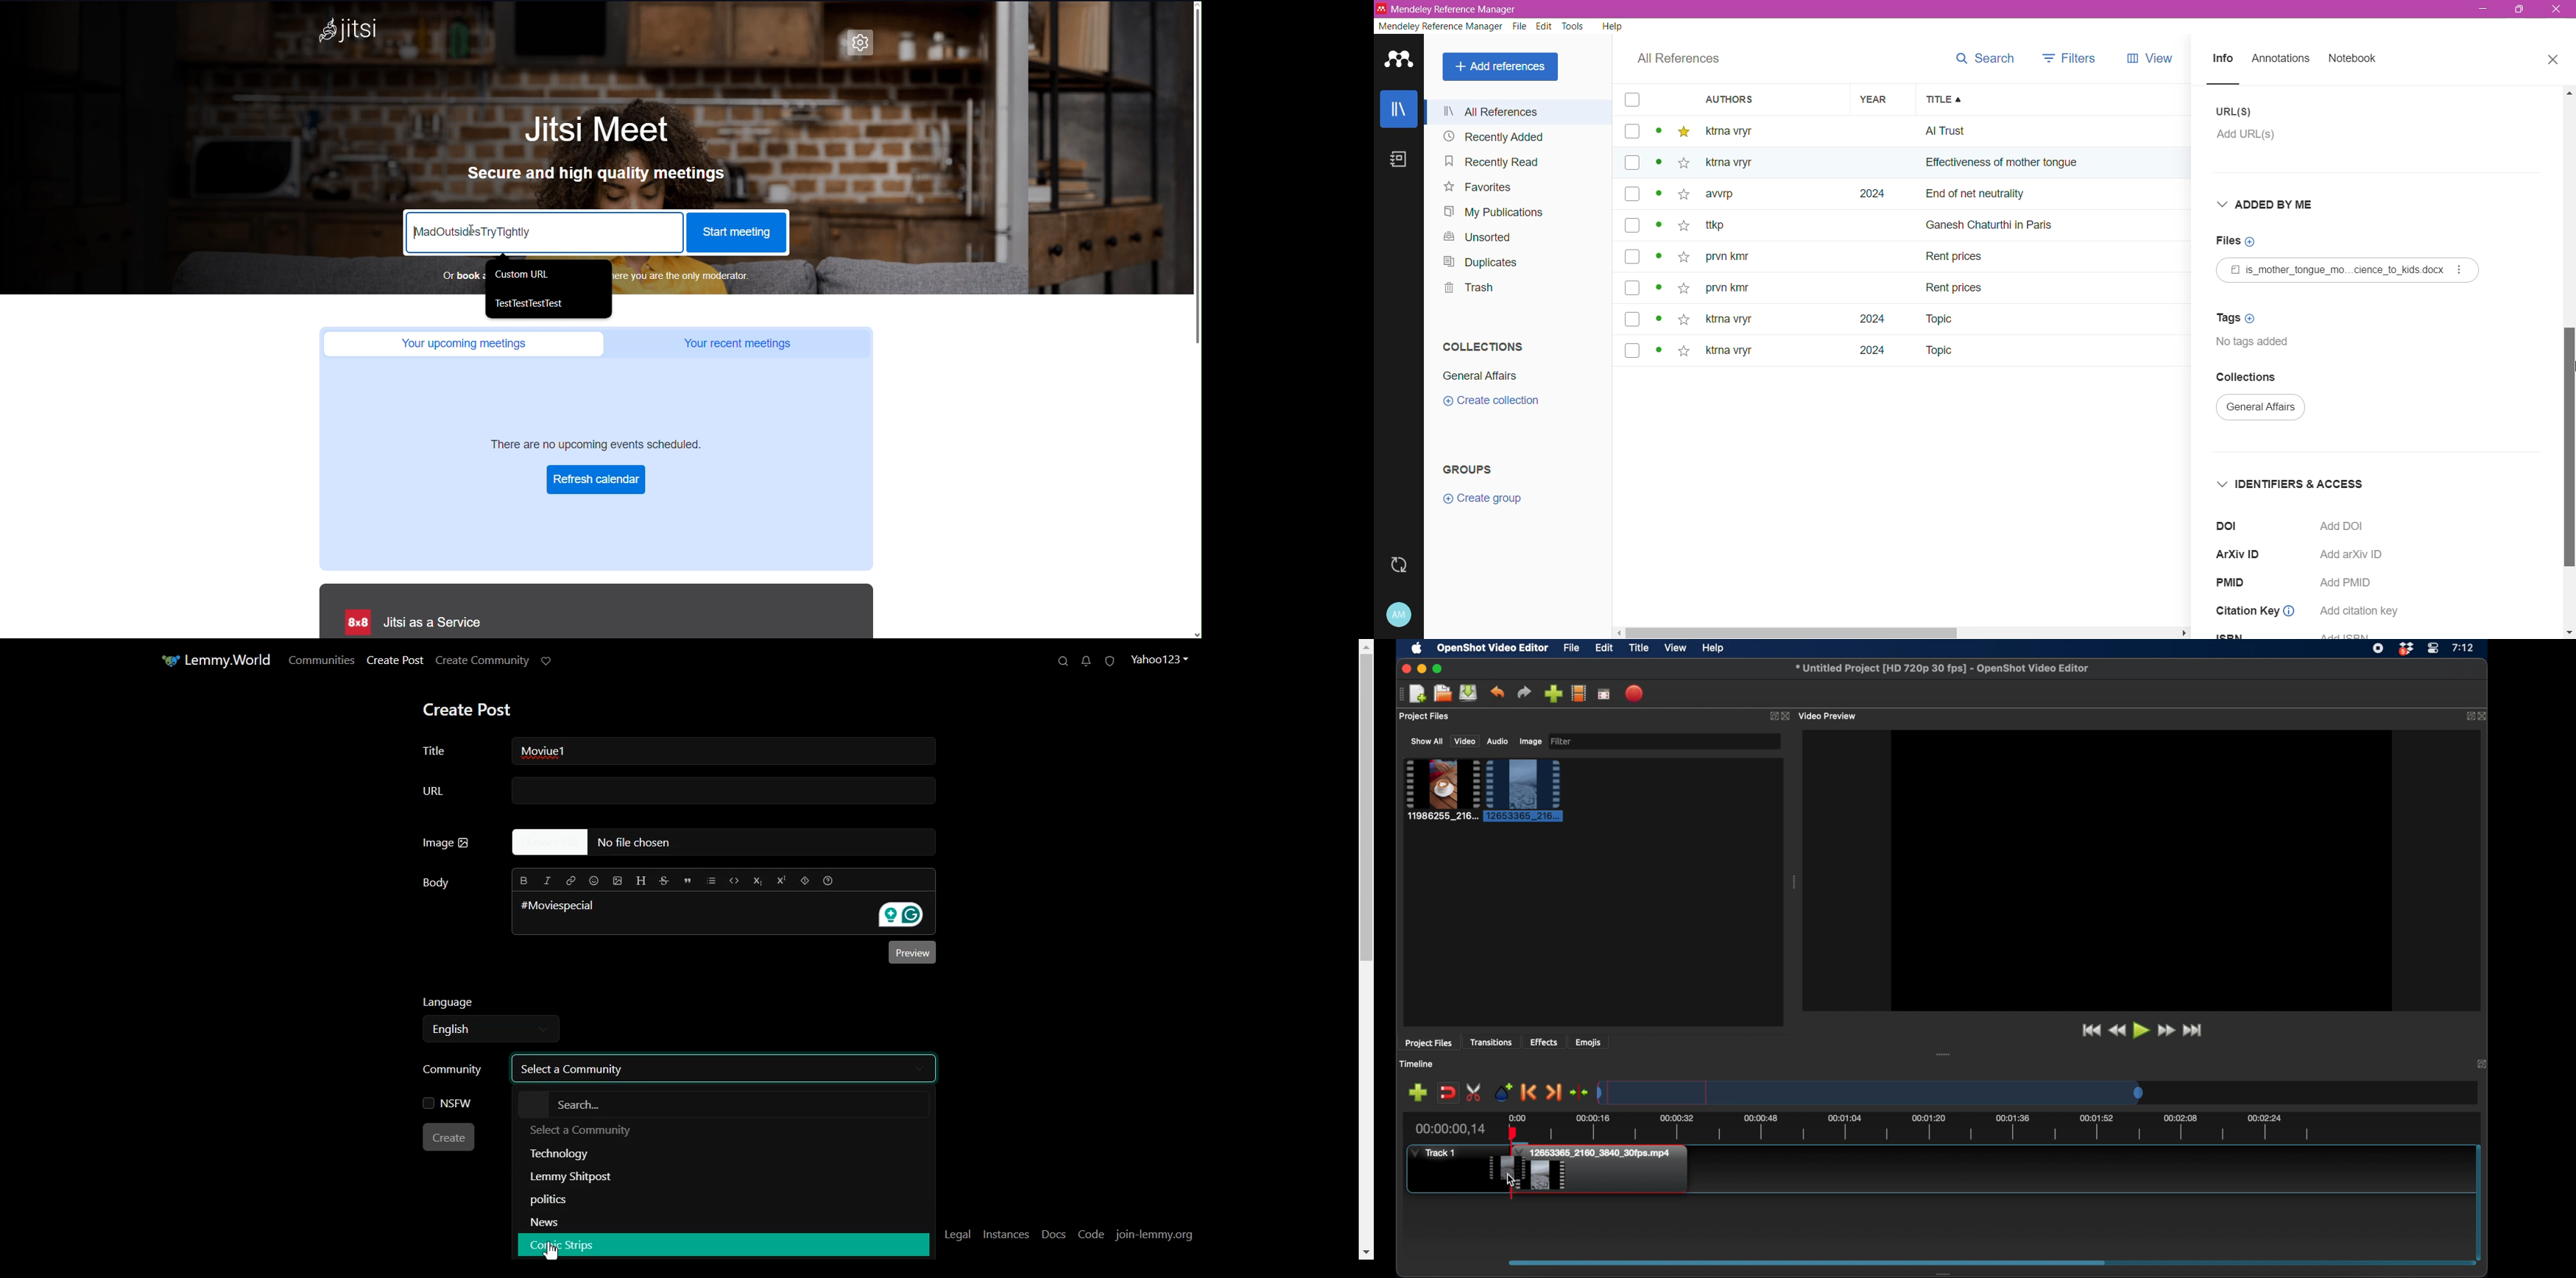  I want to click on Citation Key, so click(2258, 611).